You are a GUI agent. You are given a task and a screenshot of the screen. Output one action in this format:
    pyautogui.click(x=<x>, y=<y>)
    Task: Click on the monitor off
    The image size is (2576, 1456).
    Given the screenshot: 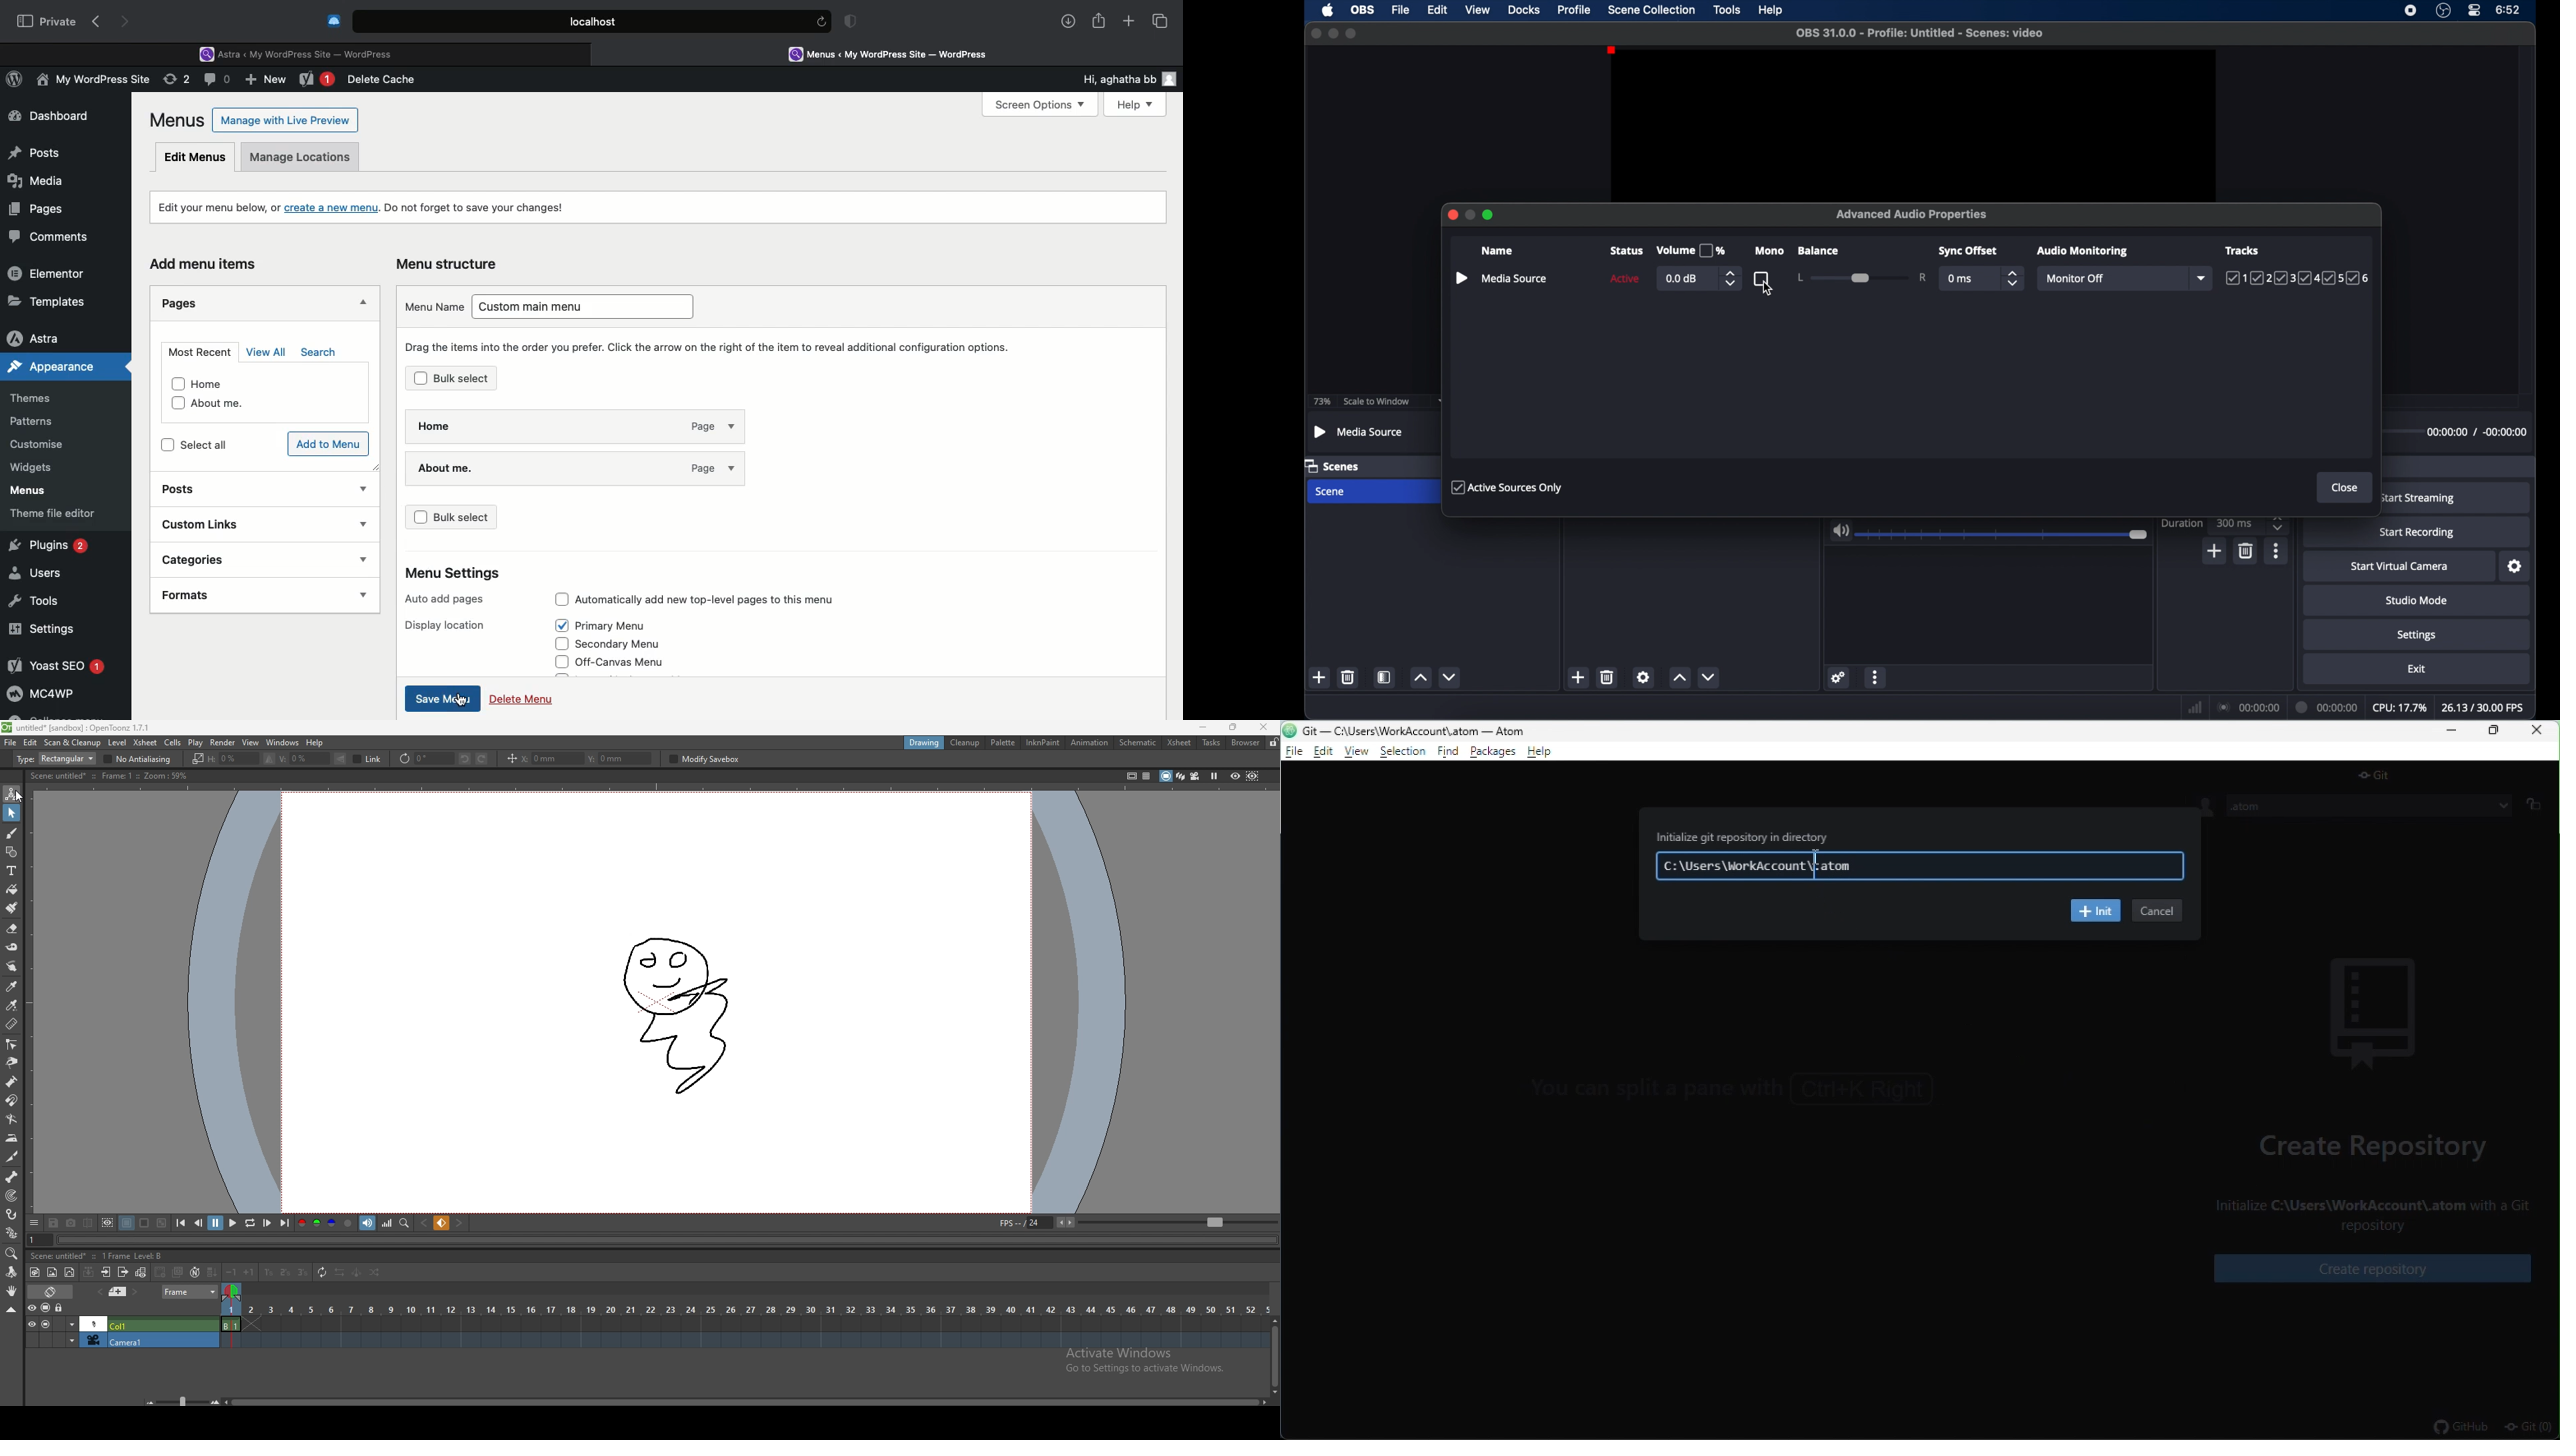 What is the action you would take?
    pyautogui.click(x=2073, y=278)
    